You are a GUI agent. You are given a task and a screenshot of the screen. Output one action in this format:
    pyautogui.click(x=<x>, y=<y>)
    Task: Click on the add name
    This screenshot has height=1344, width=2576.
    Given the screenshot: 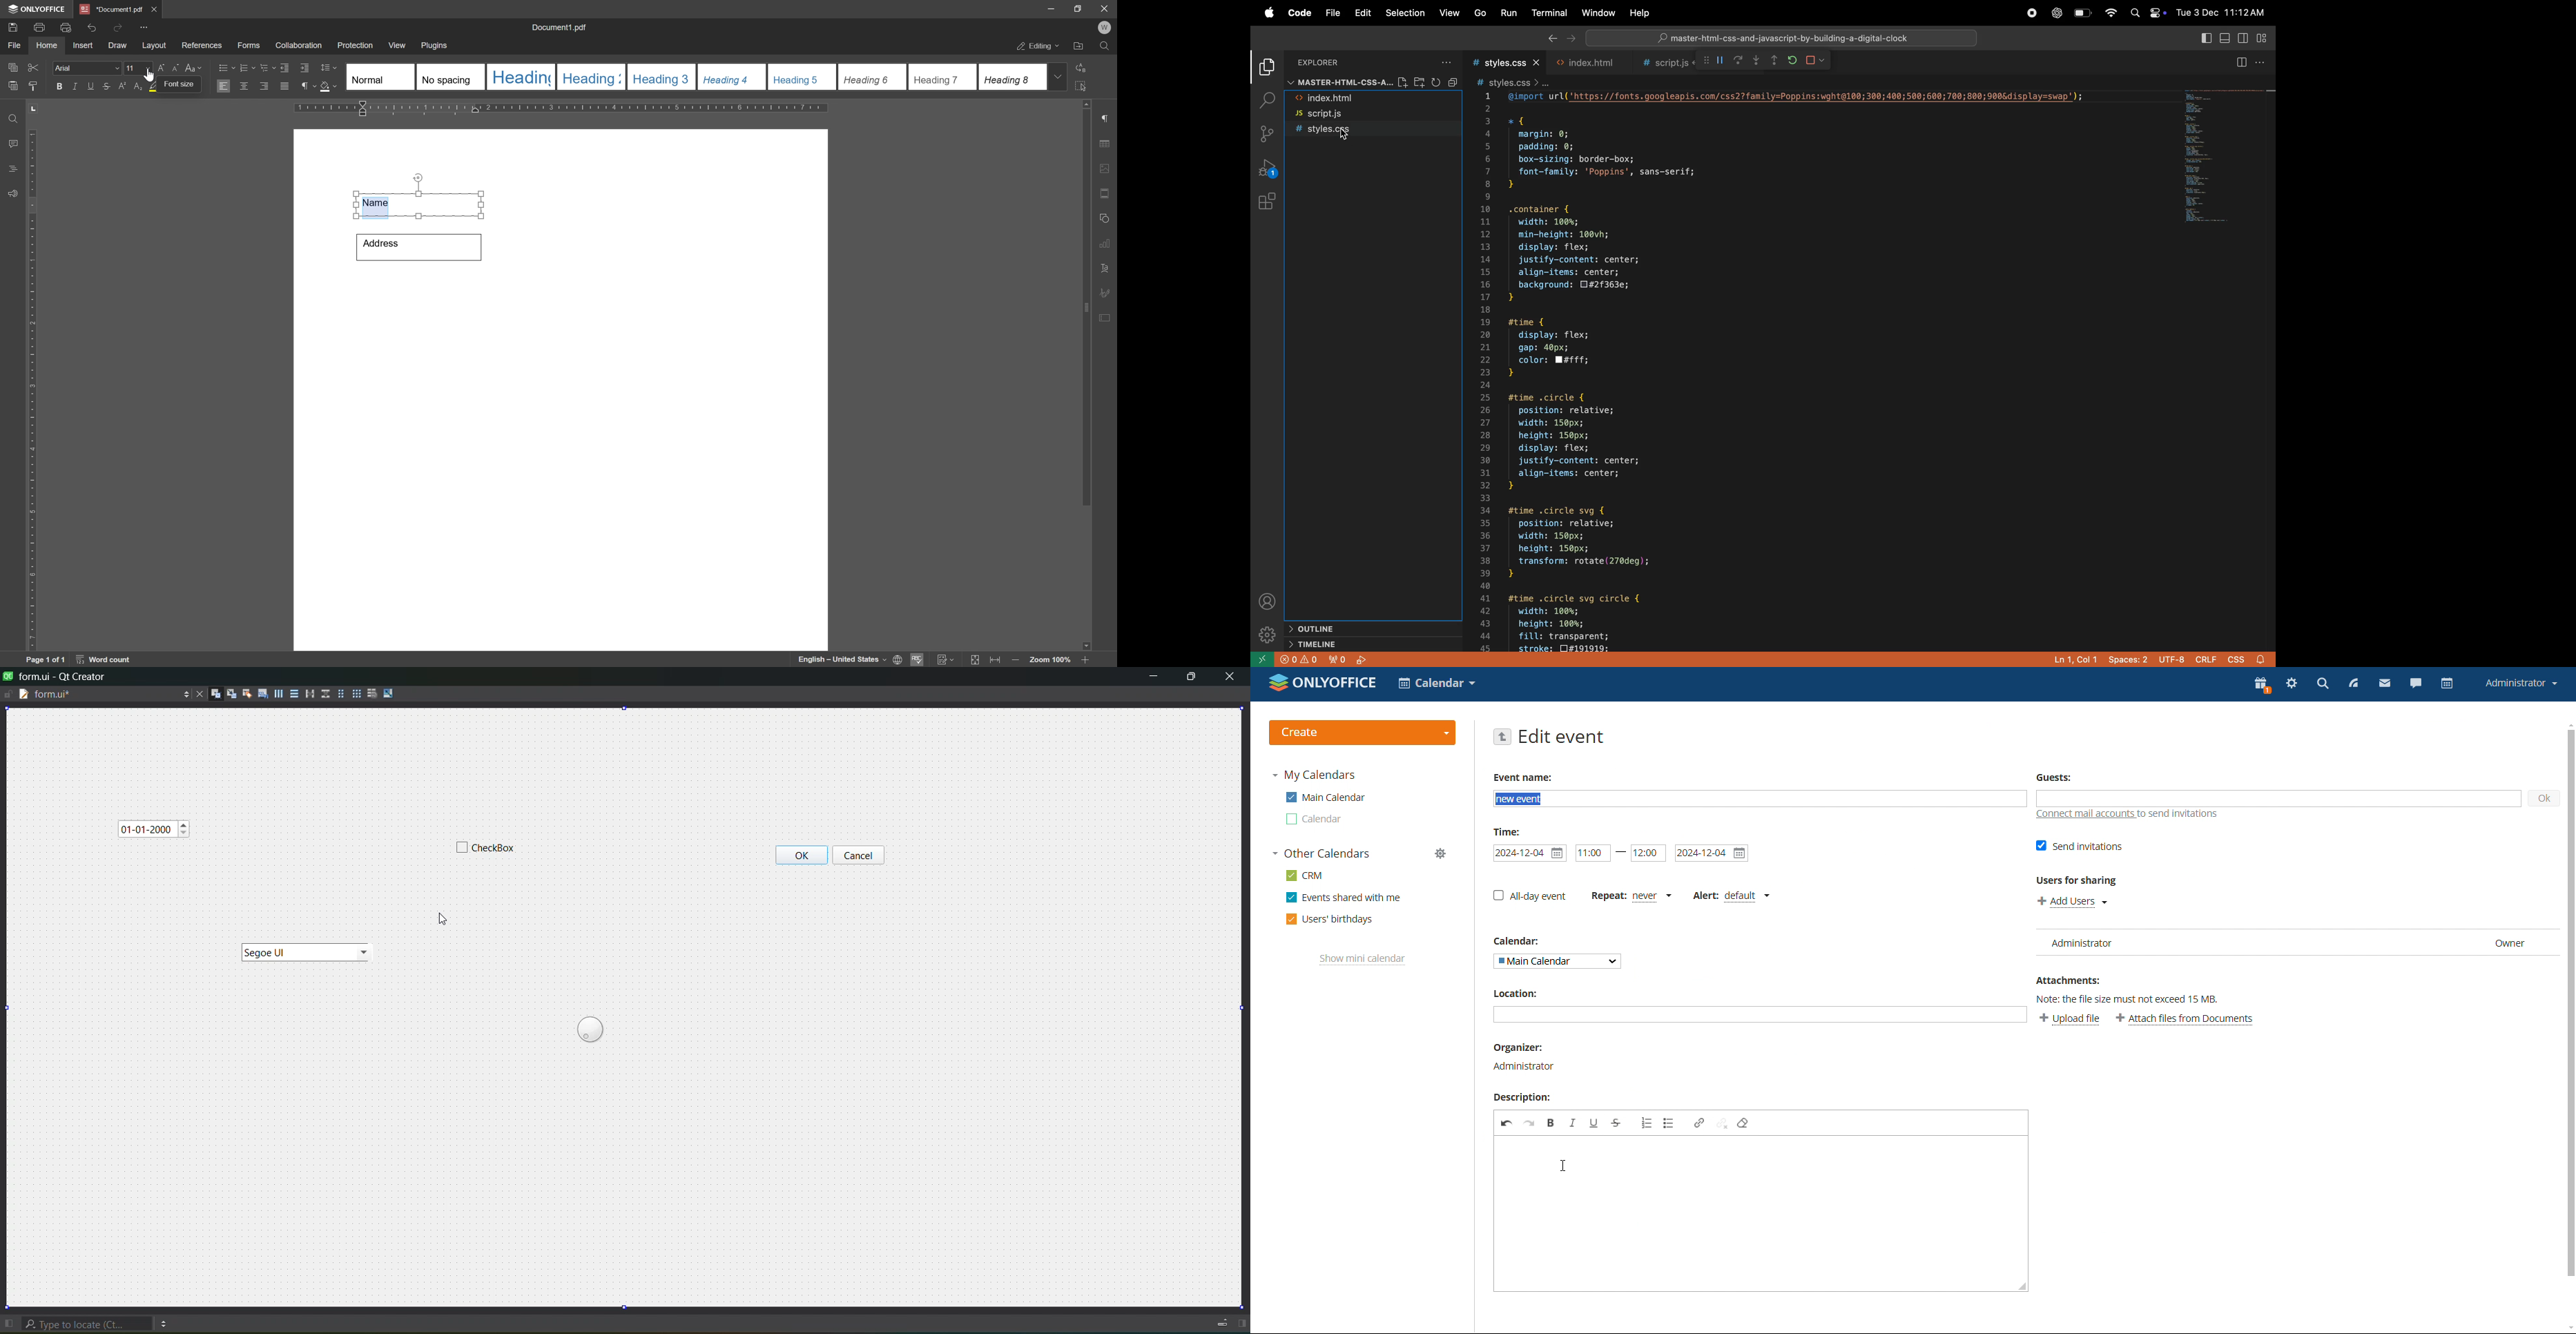 What is the action you would take?
    pyautogui.click(x=1760, y=799)
    